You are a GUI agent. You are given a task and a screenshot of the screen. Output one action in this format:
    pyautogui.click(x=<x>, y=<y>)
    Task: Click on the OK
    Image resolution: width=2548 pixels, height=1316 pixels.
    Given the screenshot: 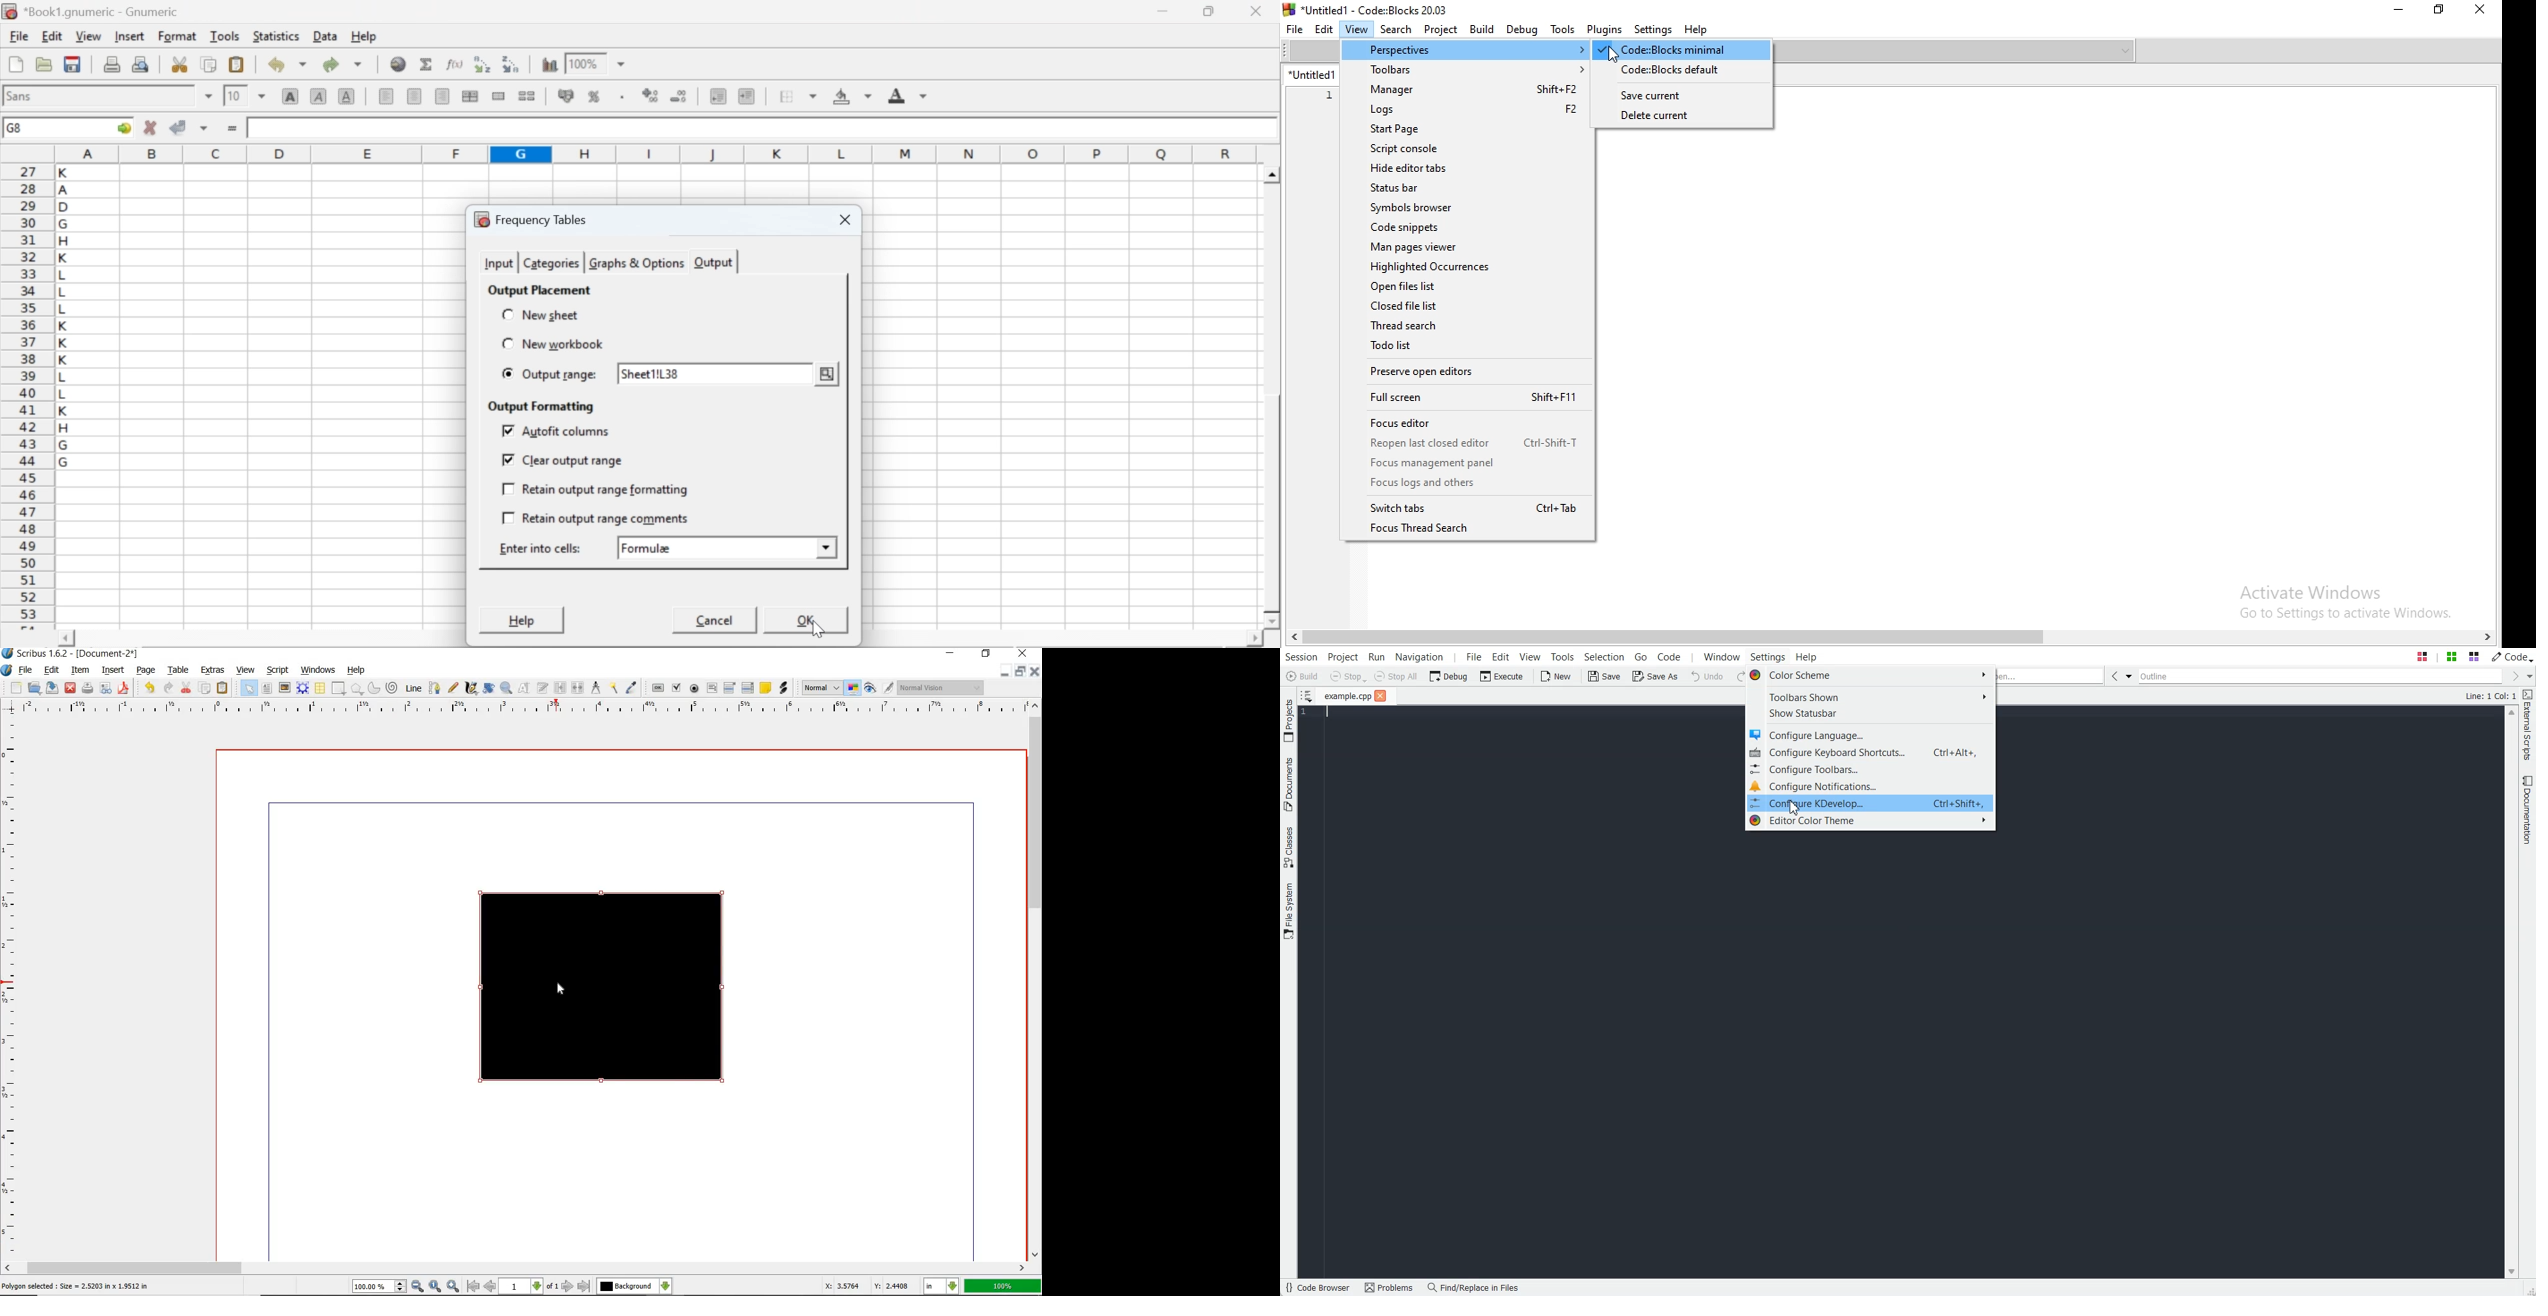 What is the action you would take?
    pyautogui.click(x=807, y=619)
    